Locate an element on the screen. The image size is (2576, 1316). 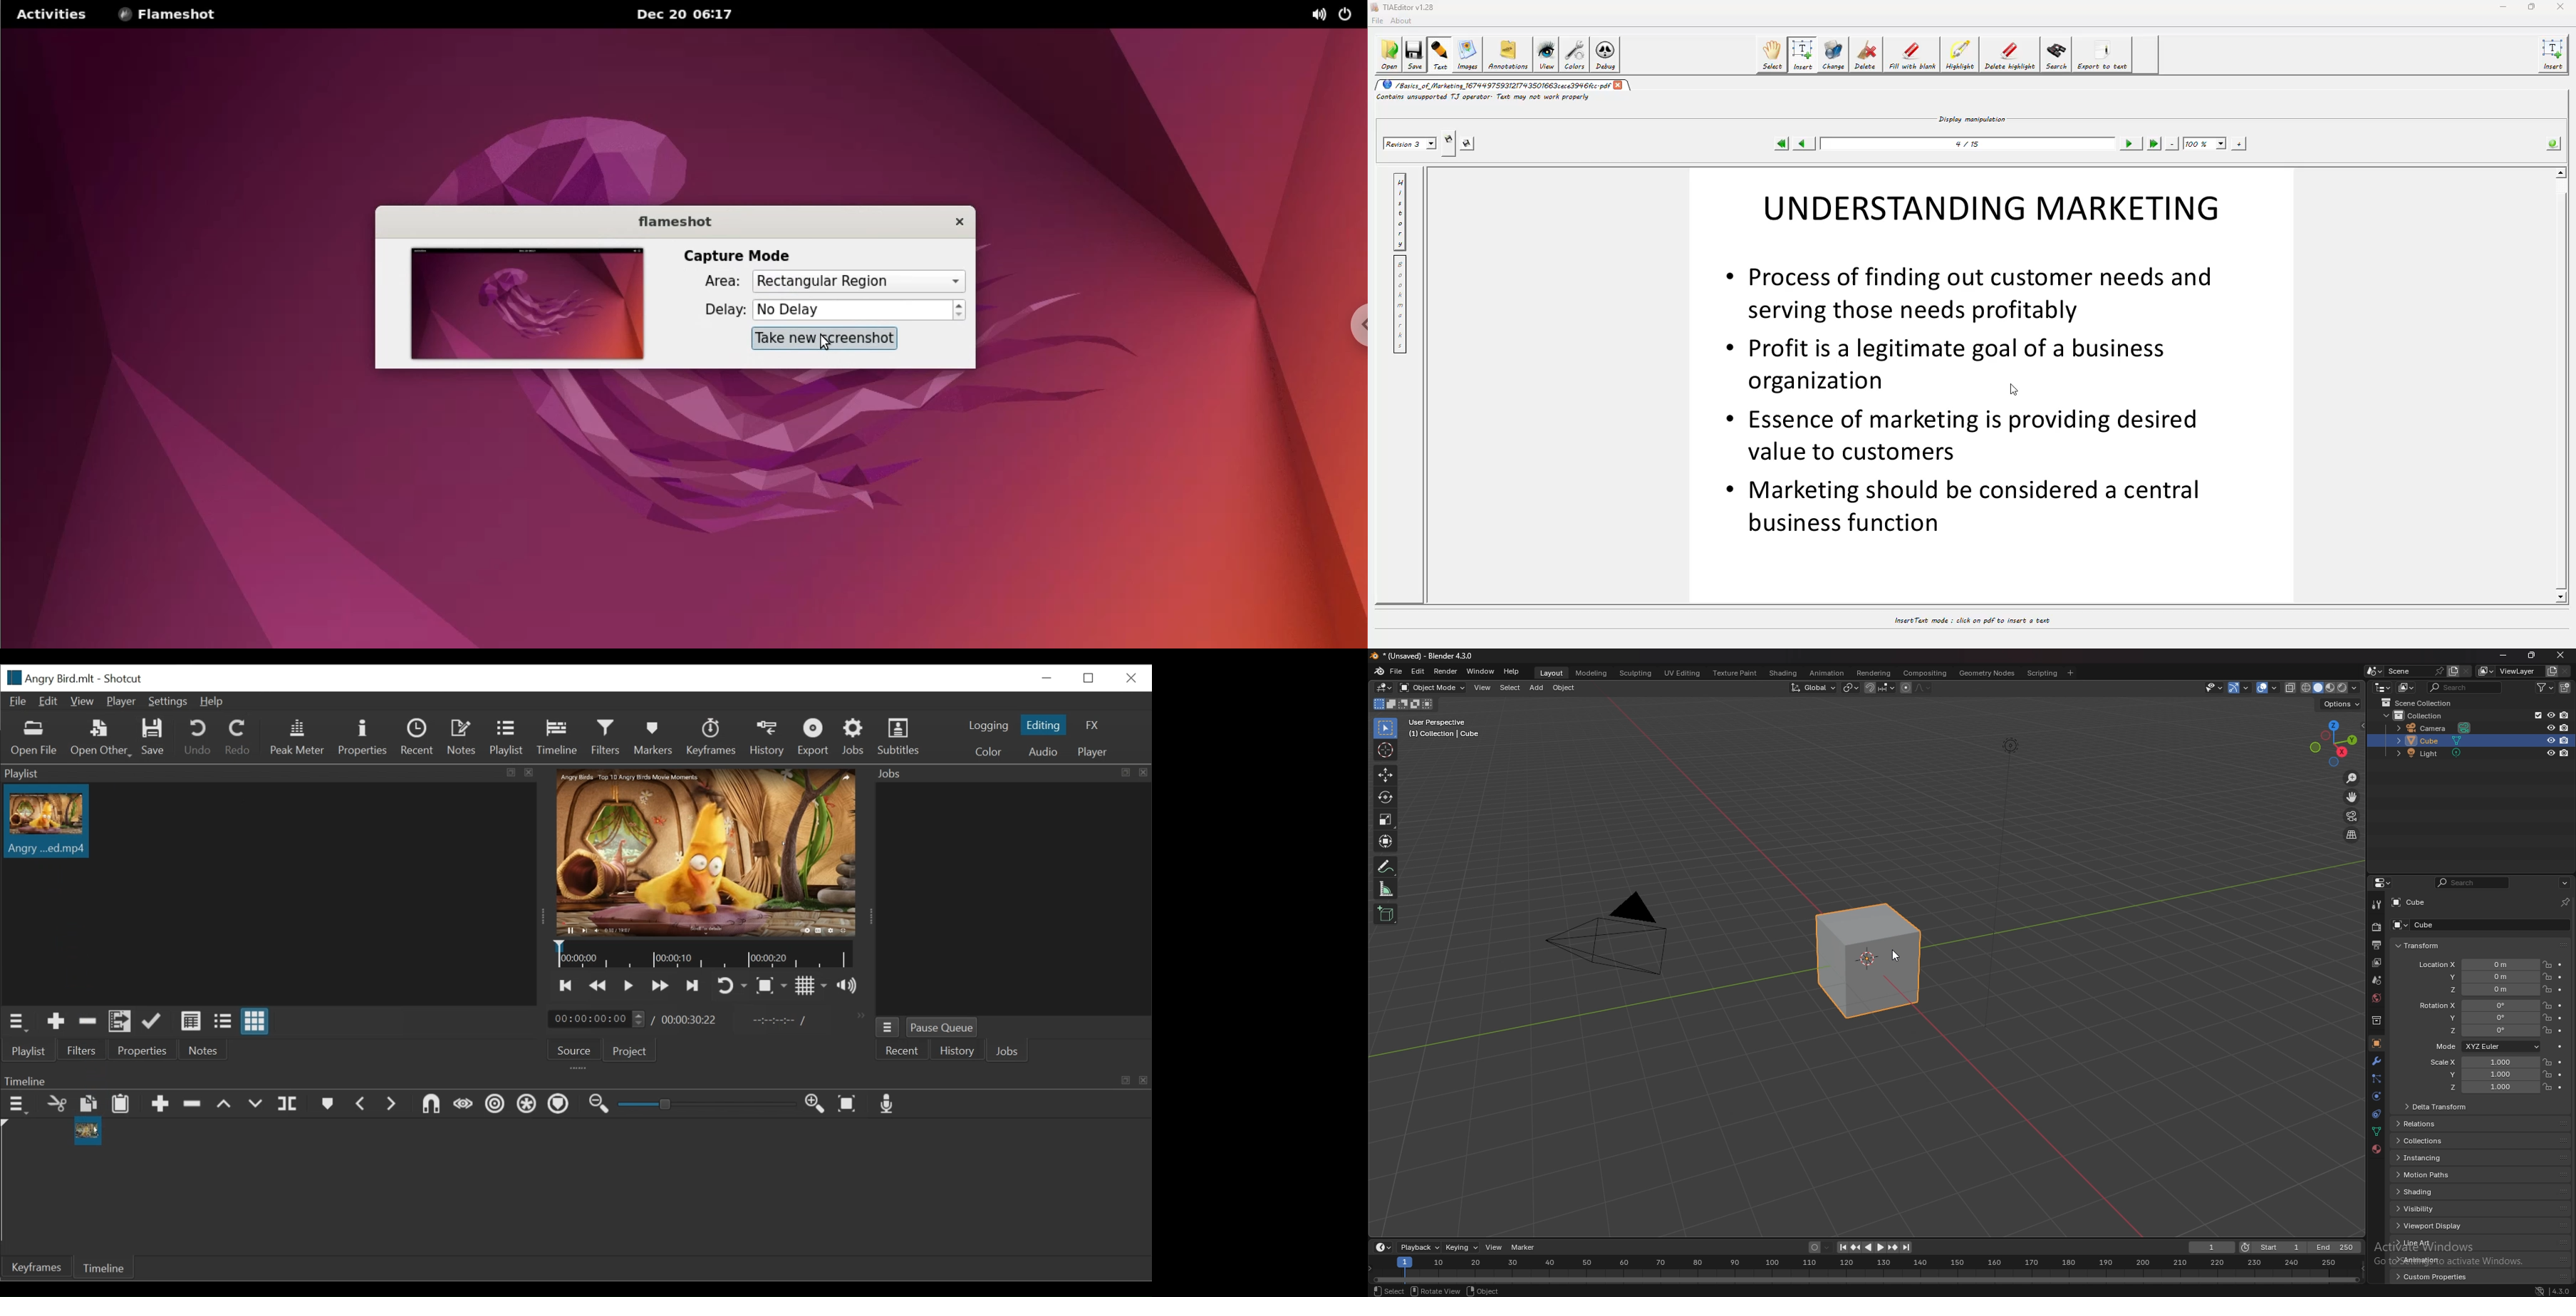
cursor is located at coordinates (1385, 750).